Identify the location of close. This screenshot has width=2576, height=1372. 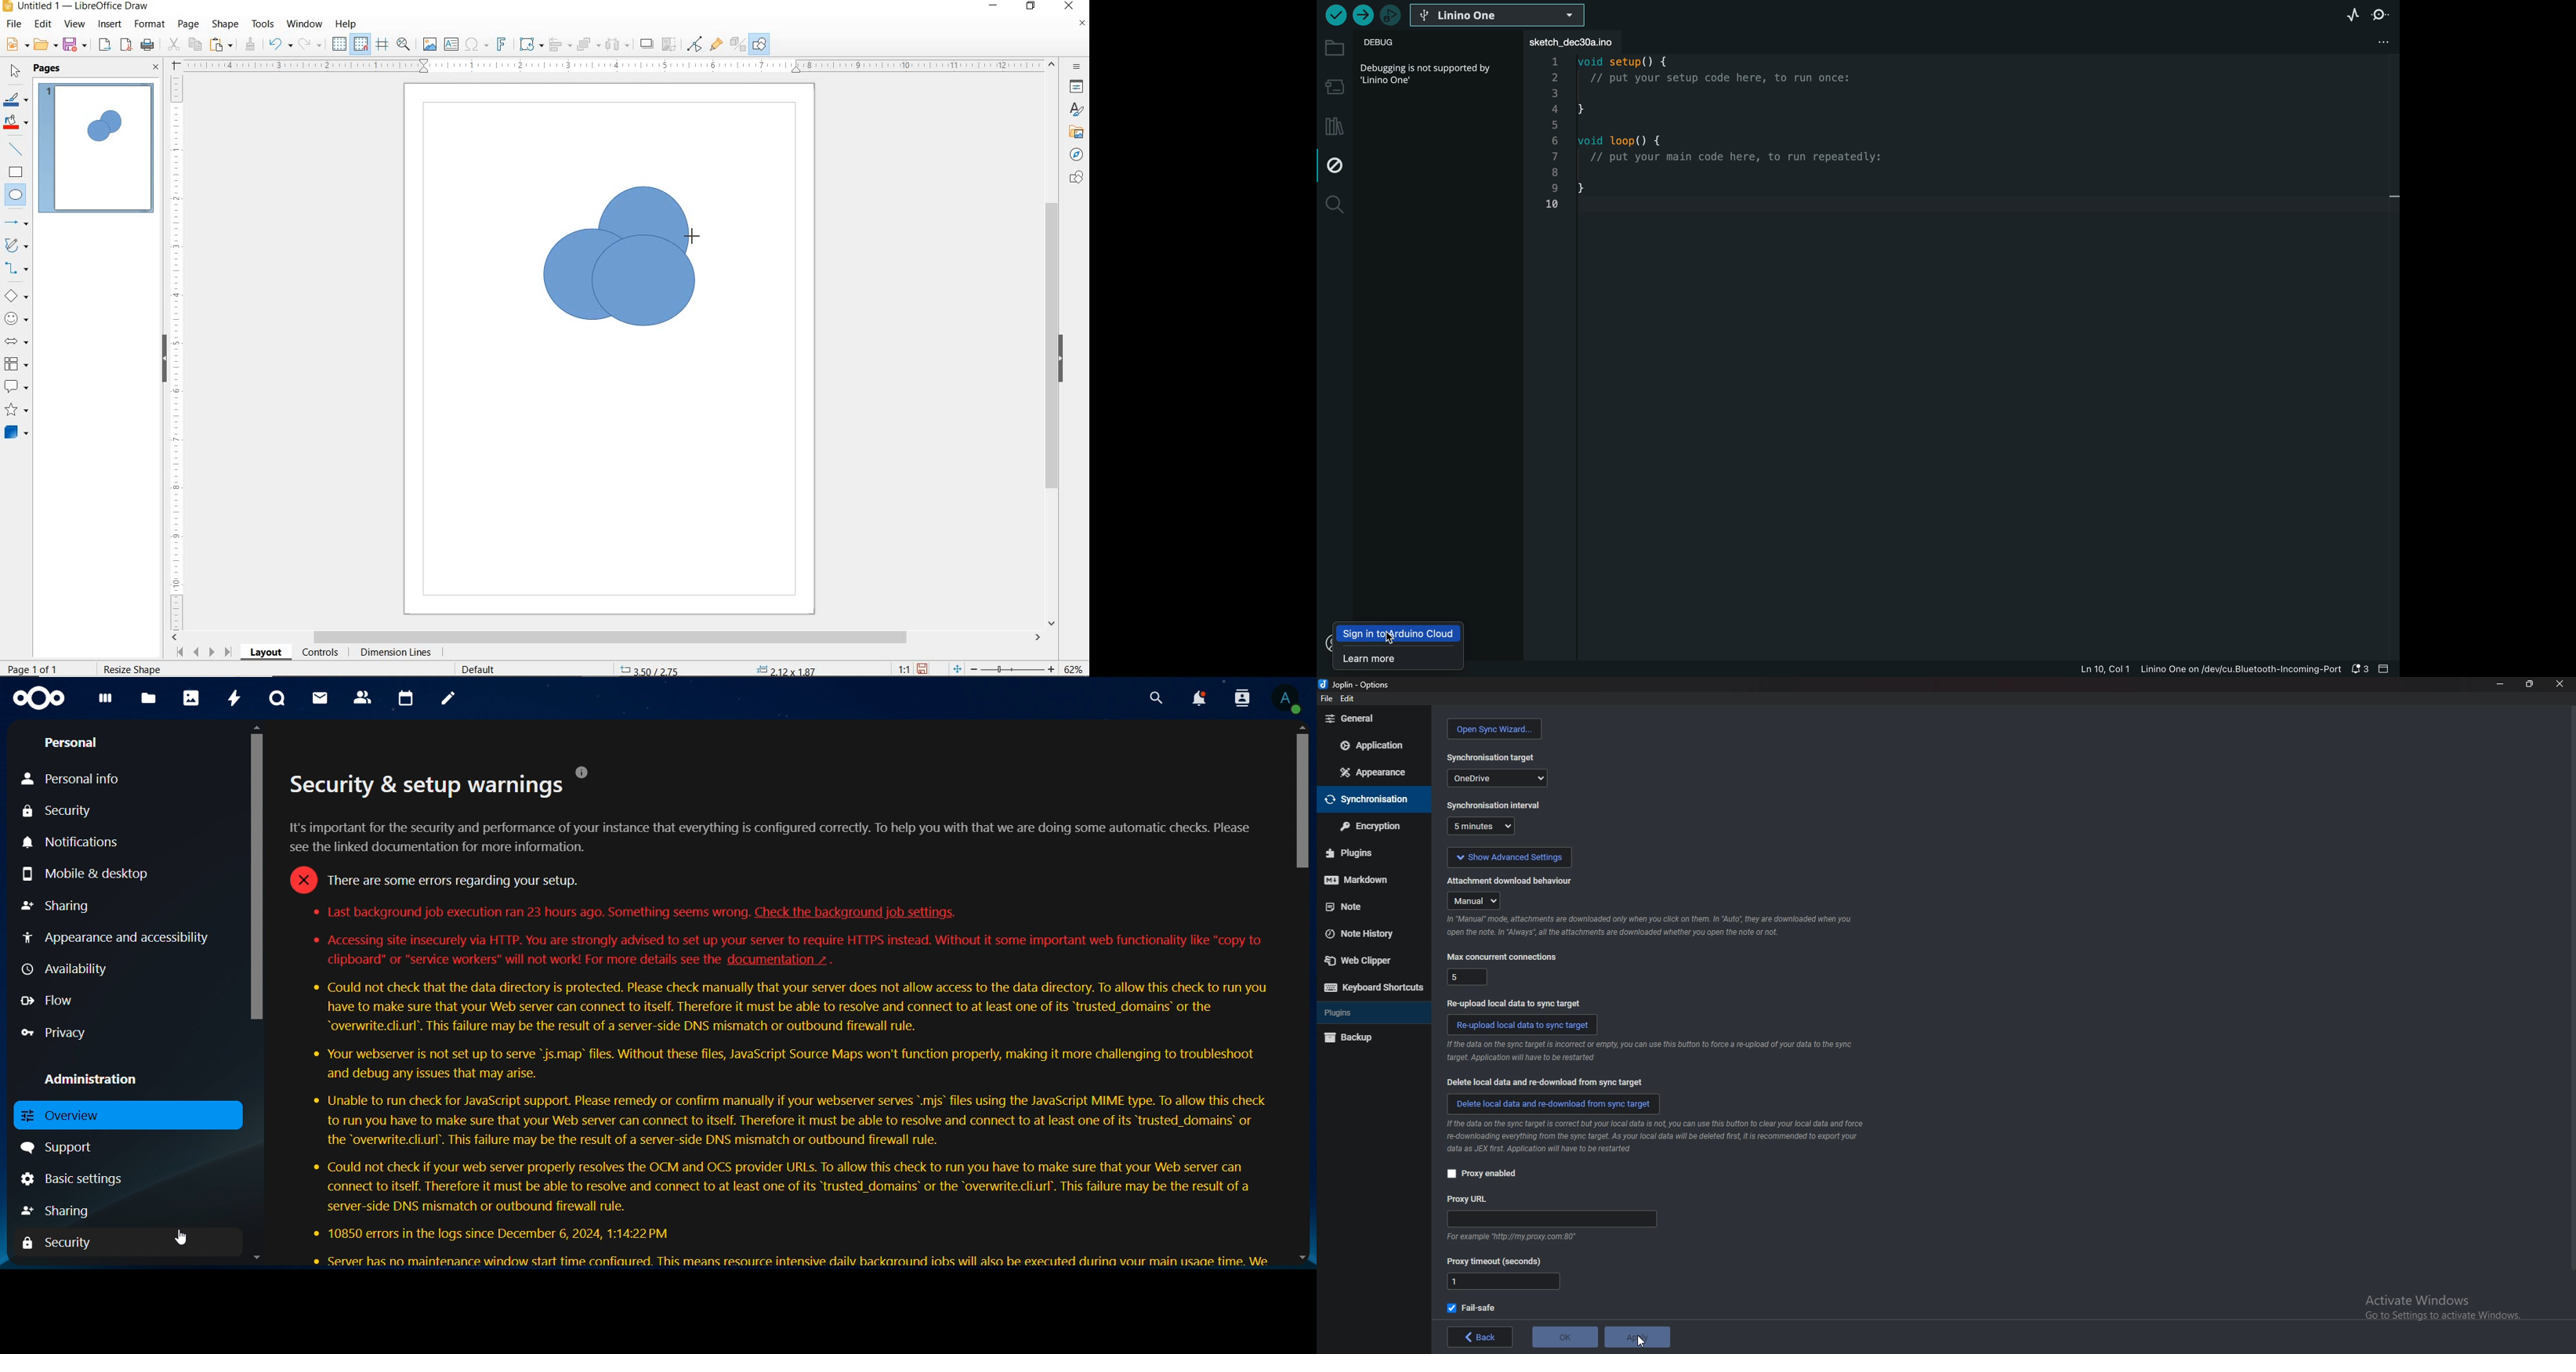
(2559, 684).